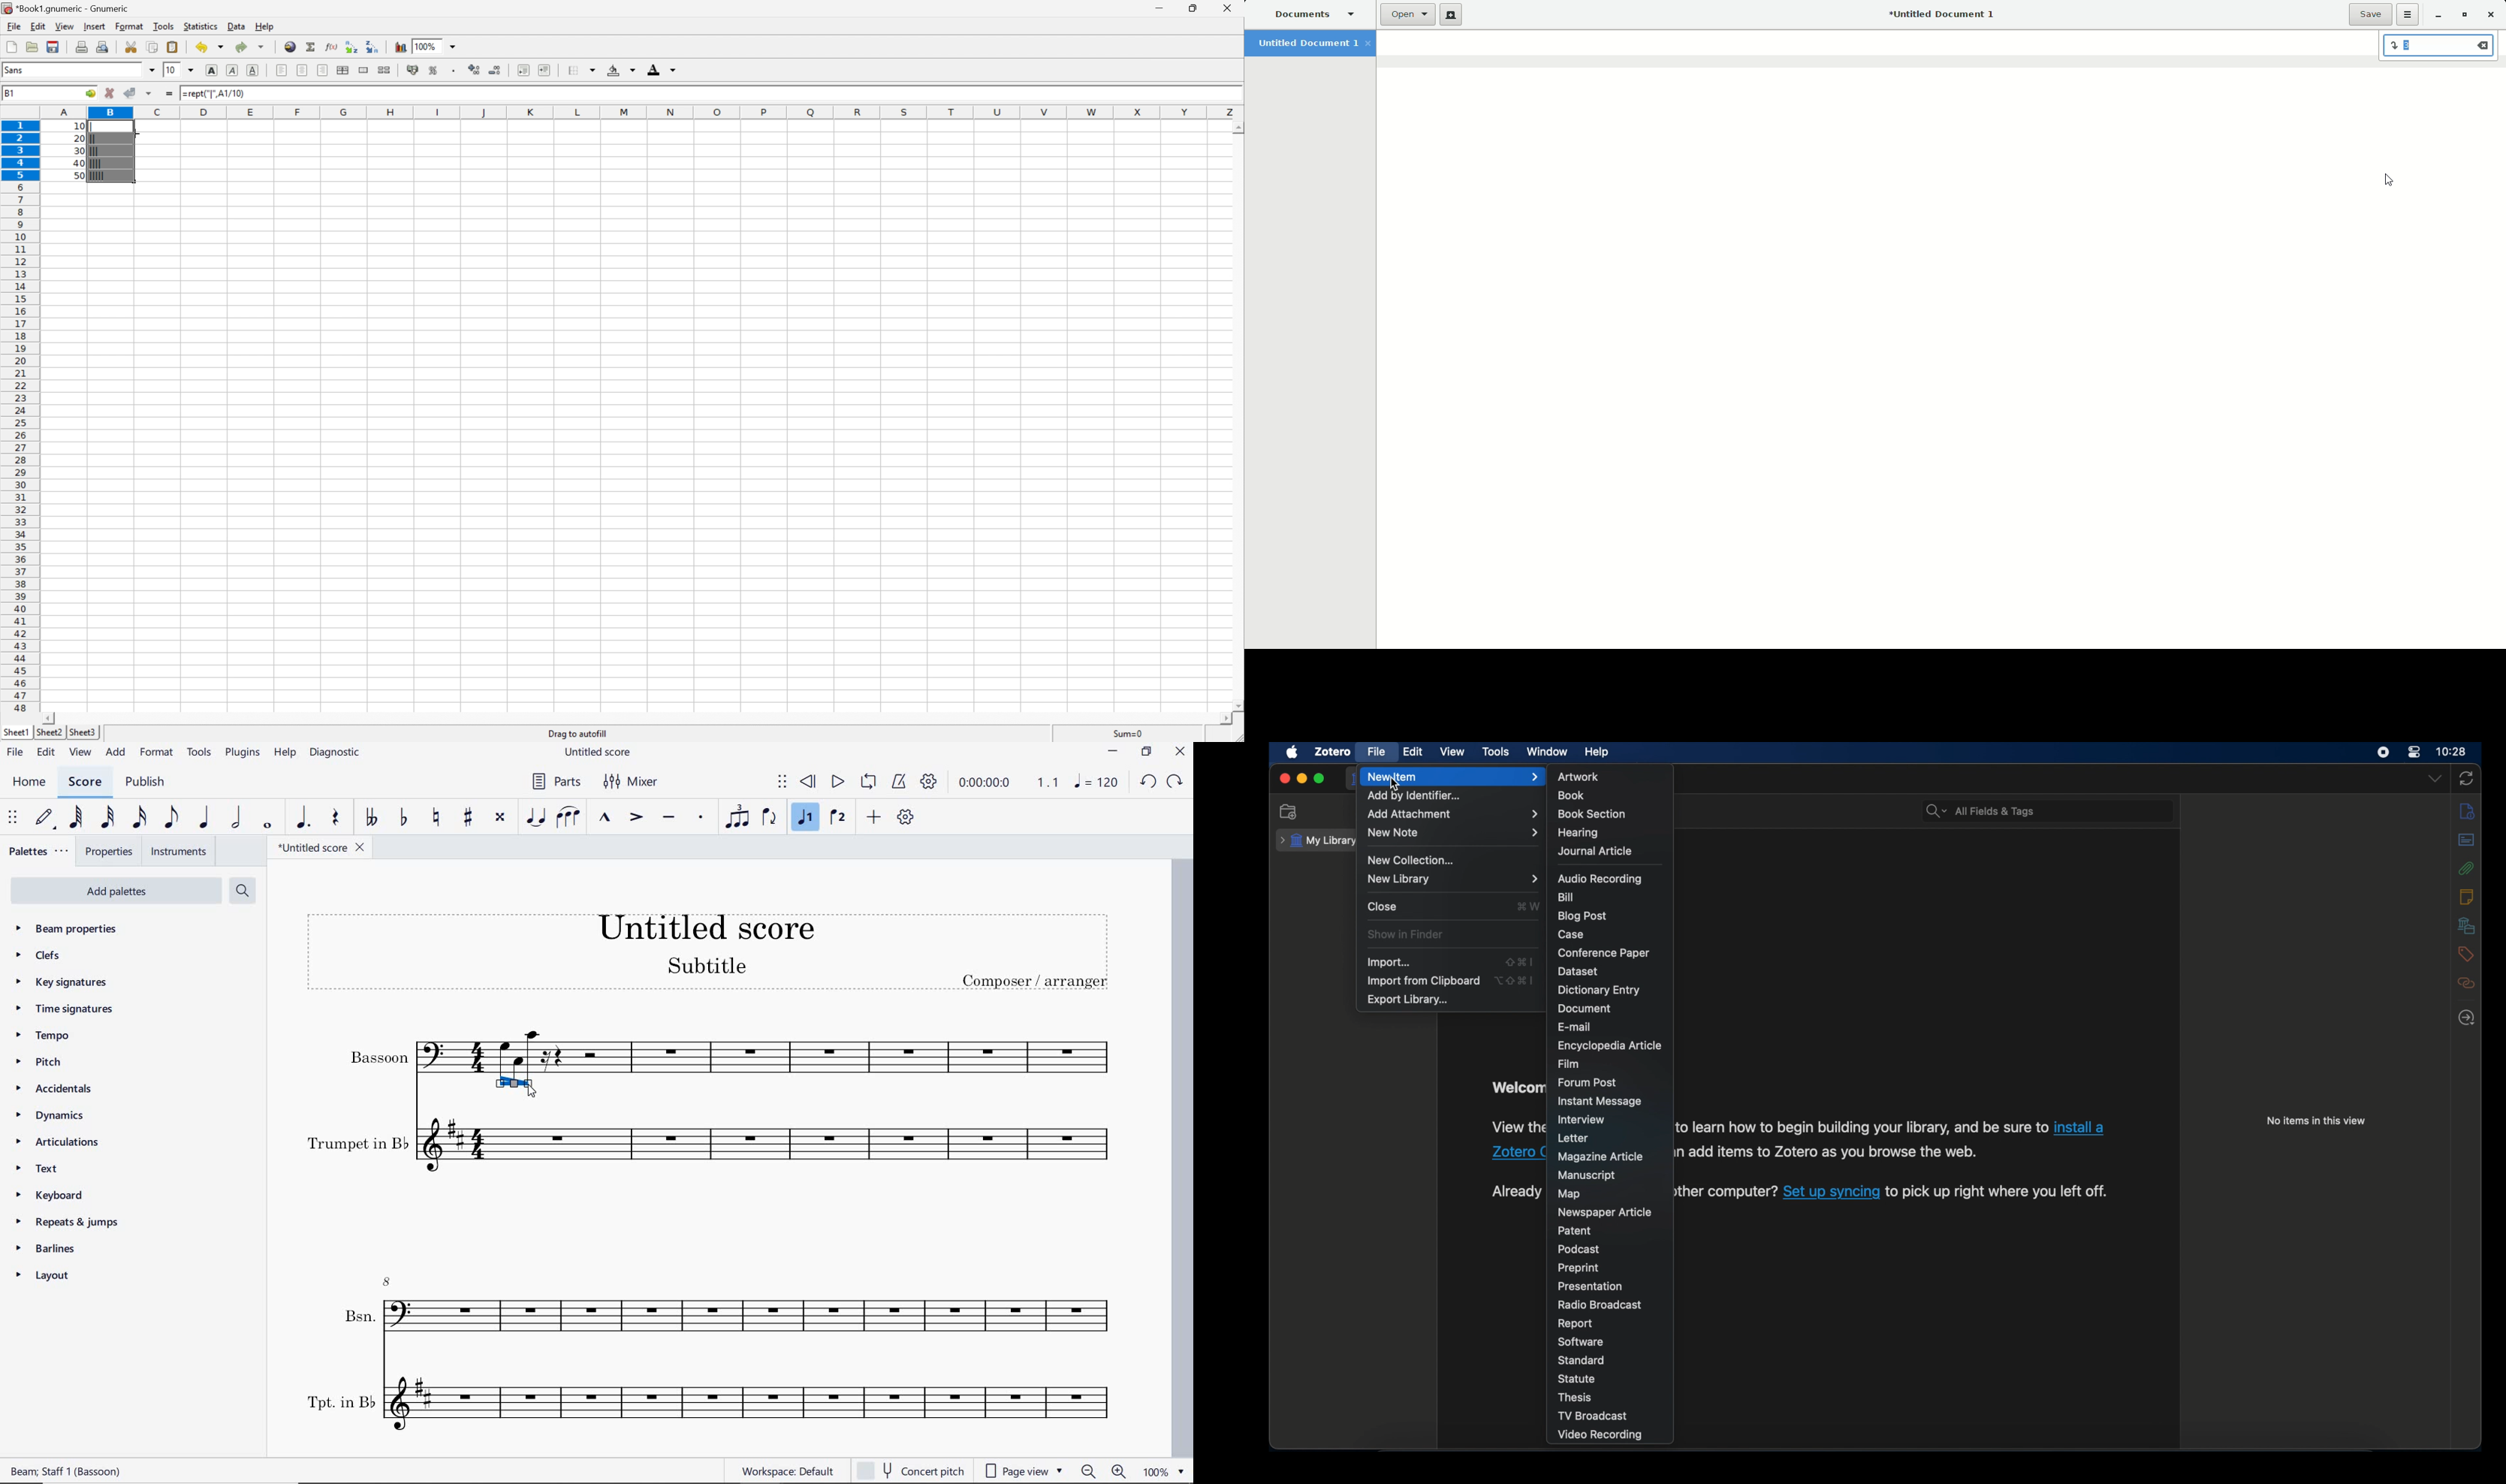 The image size is (2520, 1484). I want to click on video recording, so click(1599, 1435).